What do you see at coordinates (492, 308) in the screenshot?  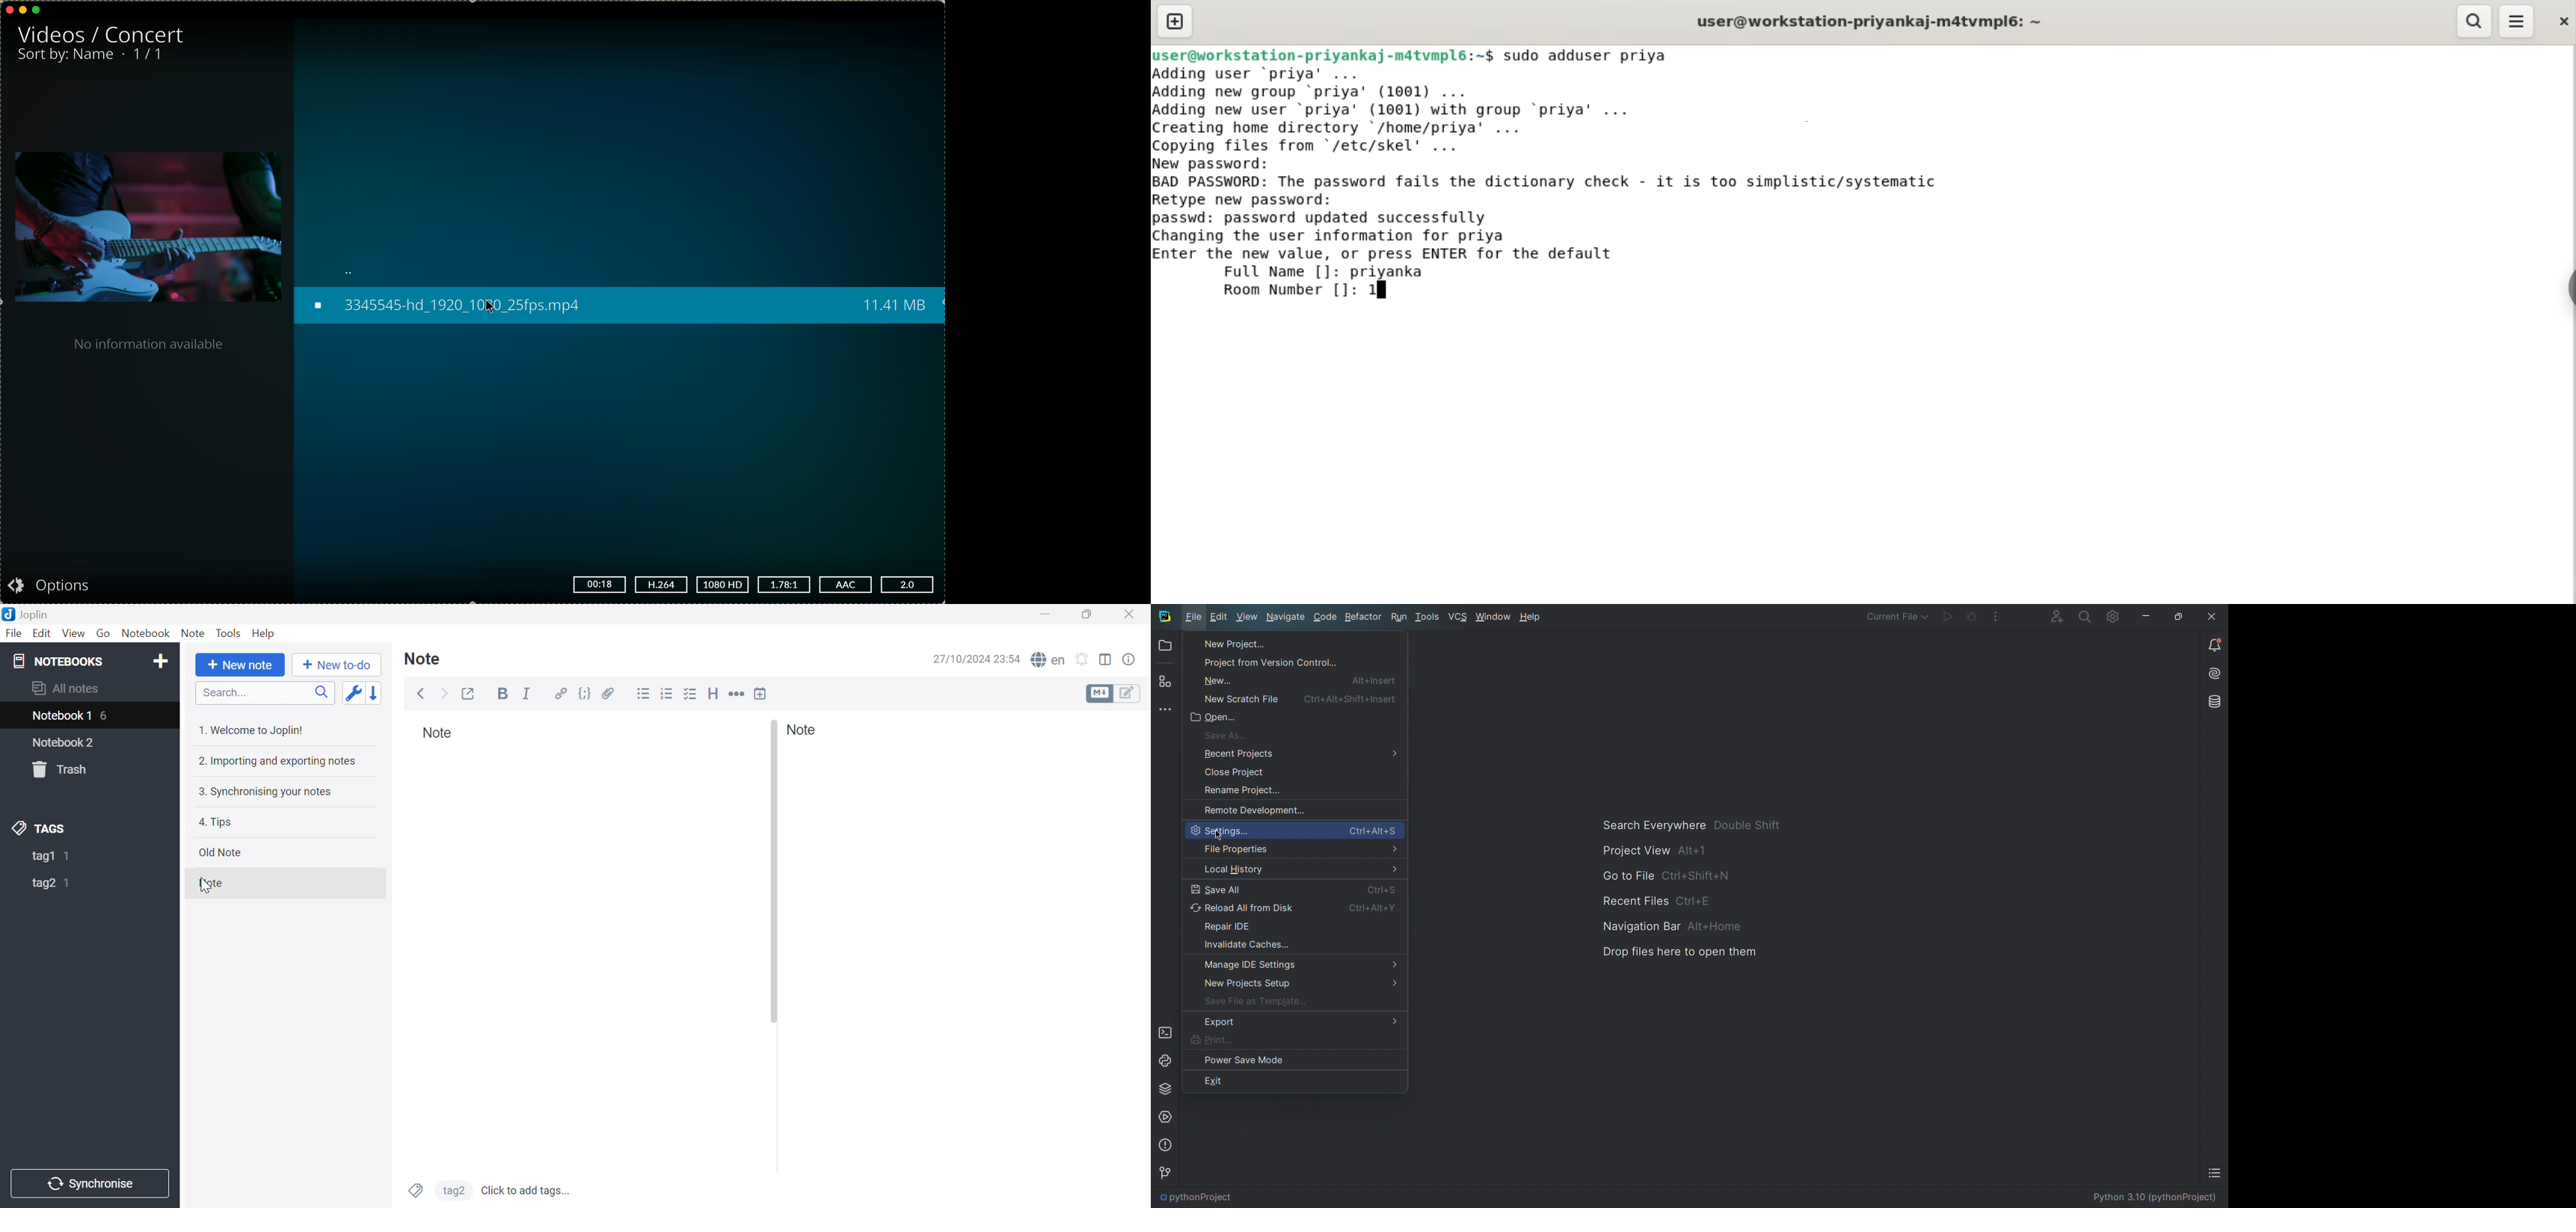 I see `cursor` at bounding box center [492, 308].